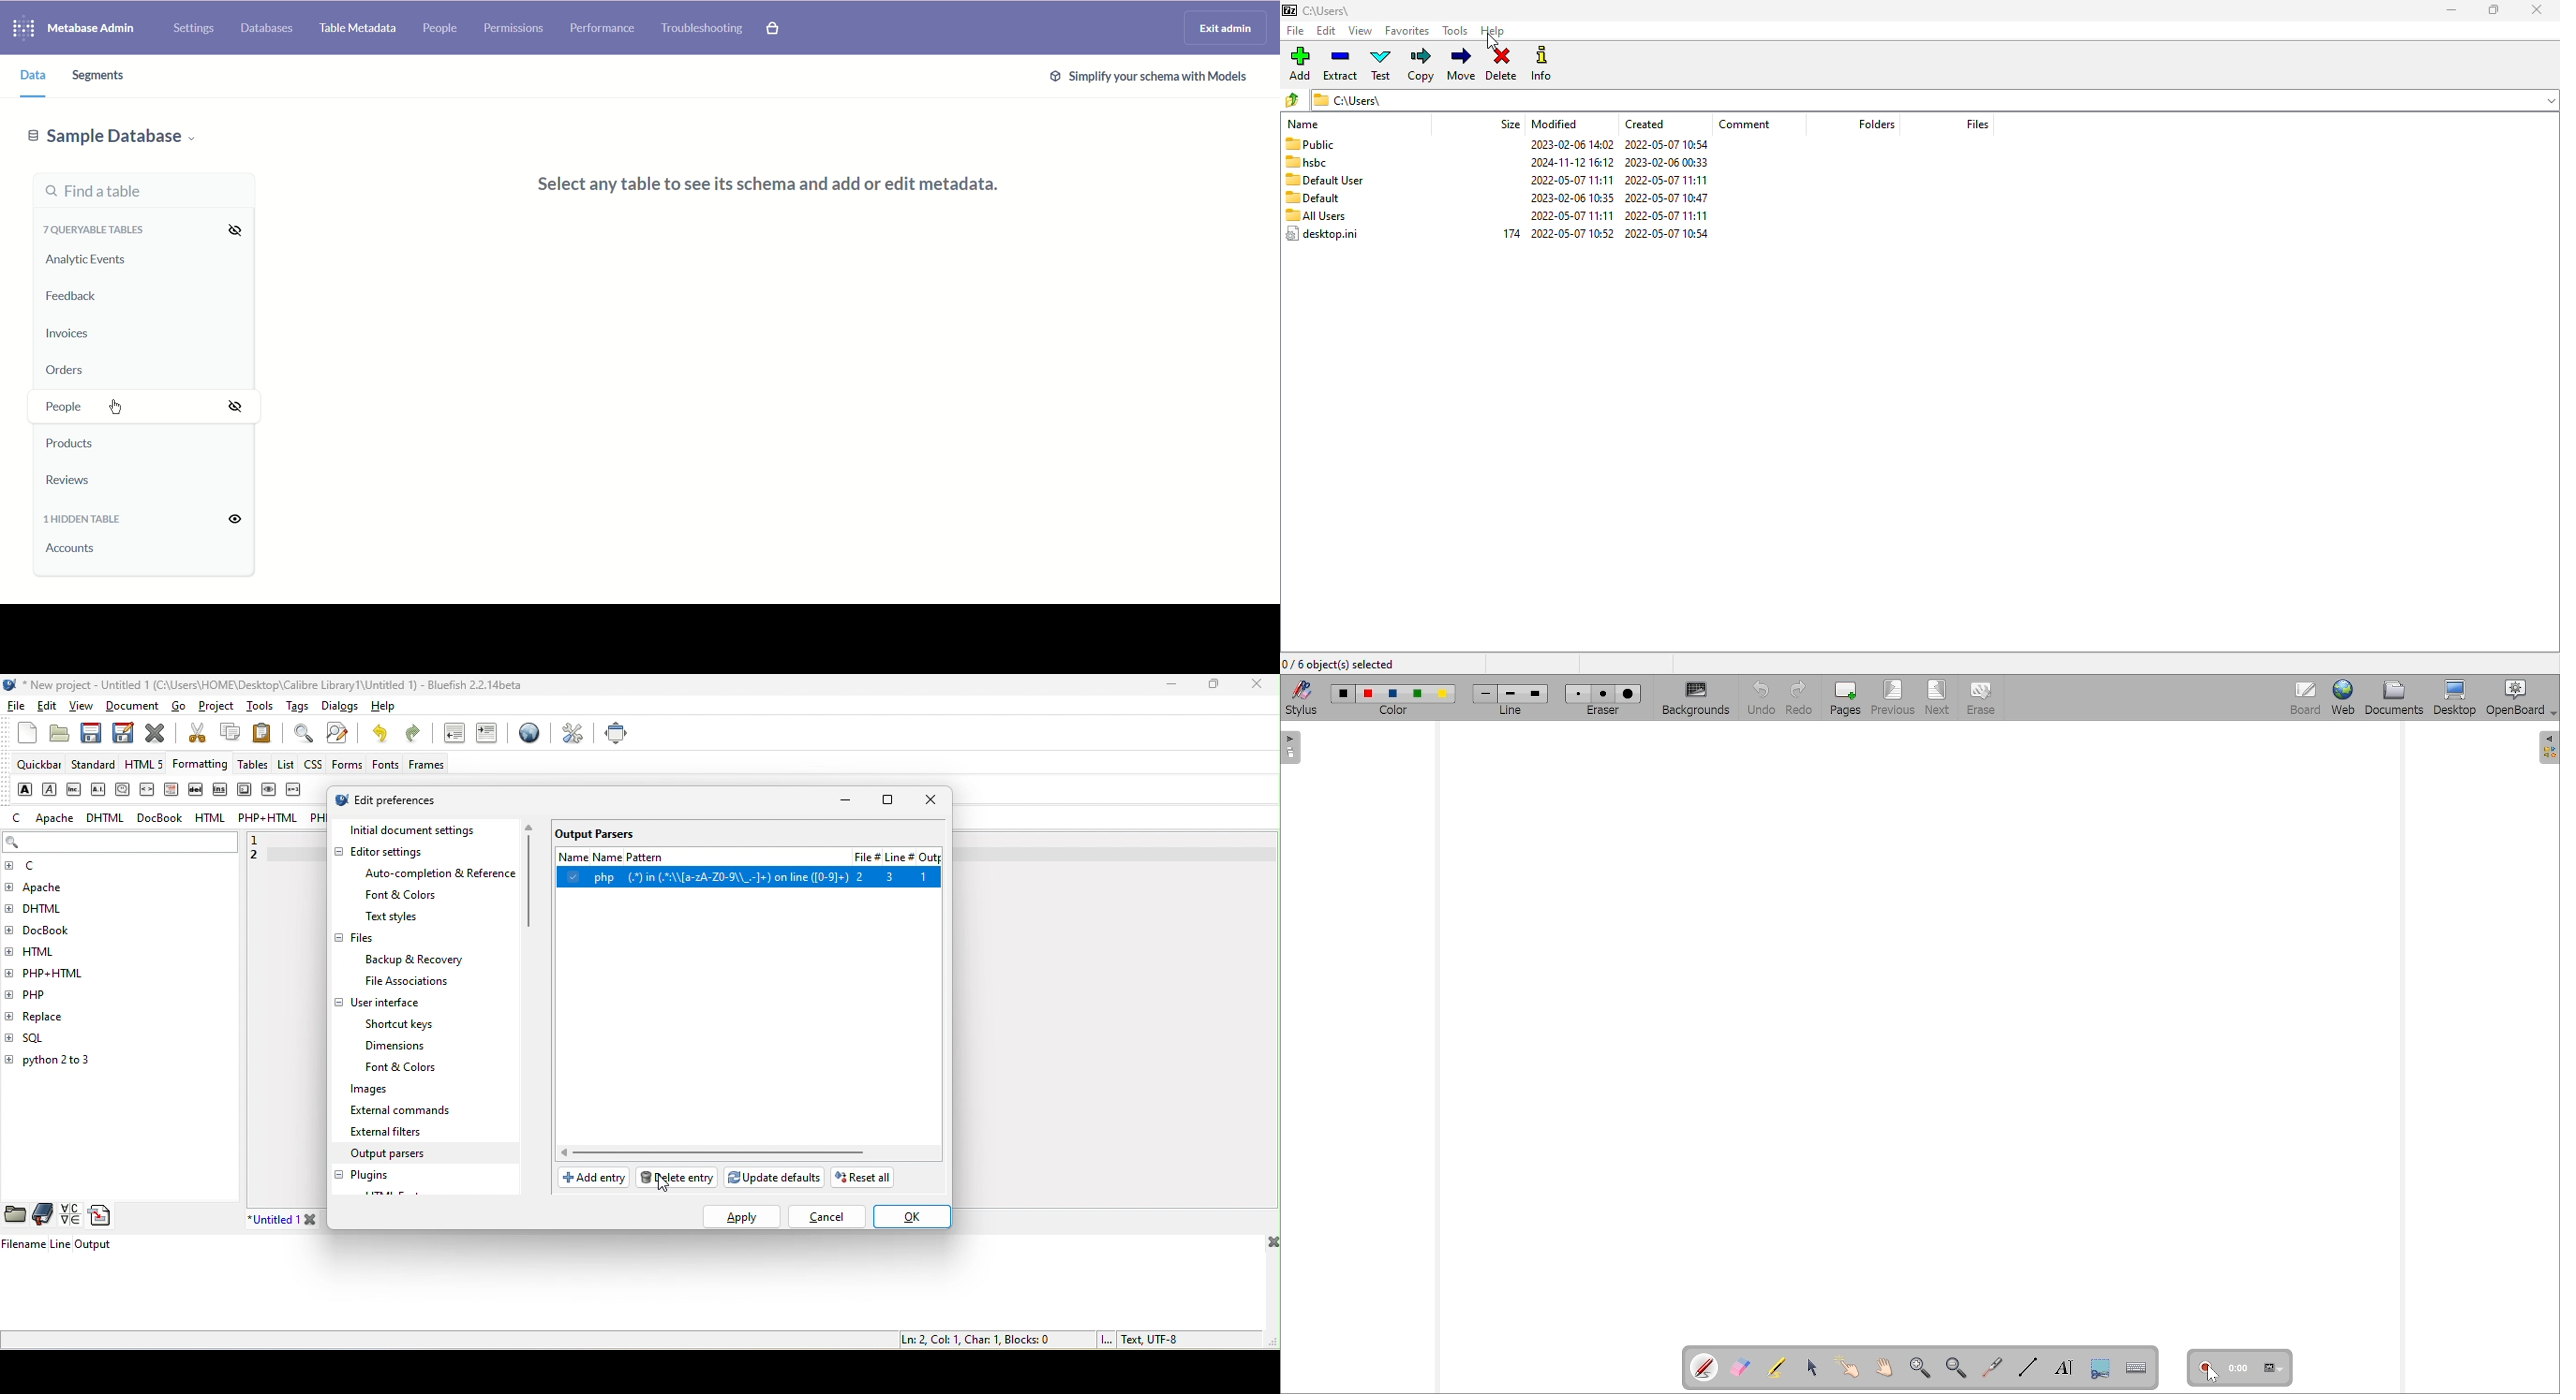  Describe the element at coordinates (777, 1176) in the screenshot. I see `update defaults` at that location.